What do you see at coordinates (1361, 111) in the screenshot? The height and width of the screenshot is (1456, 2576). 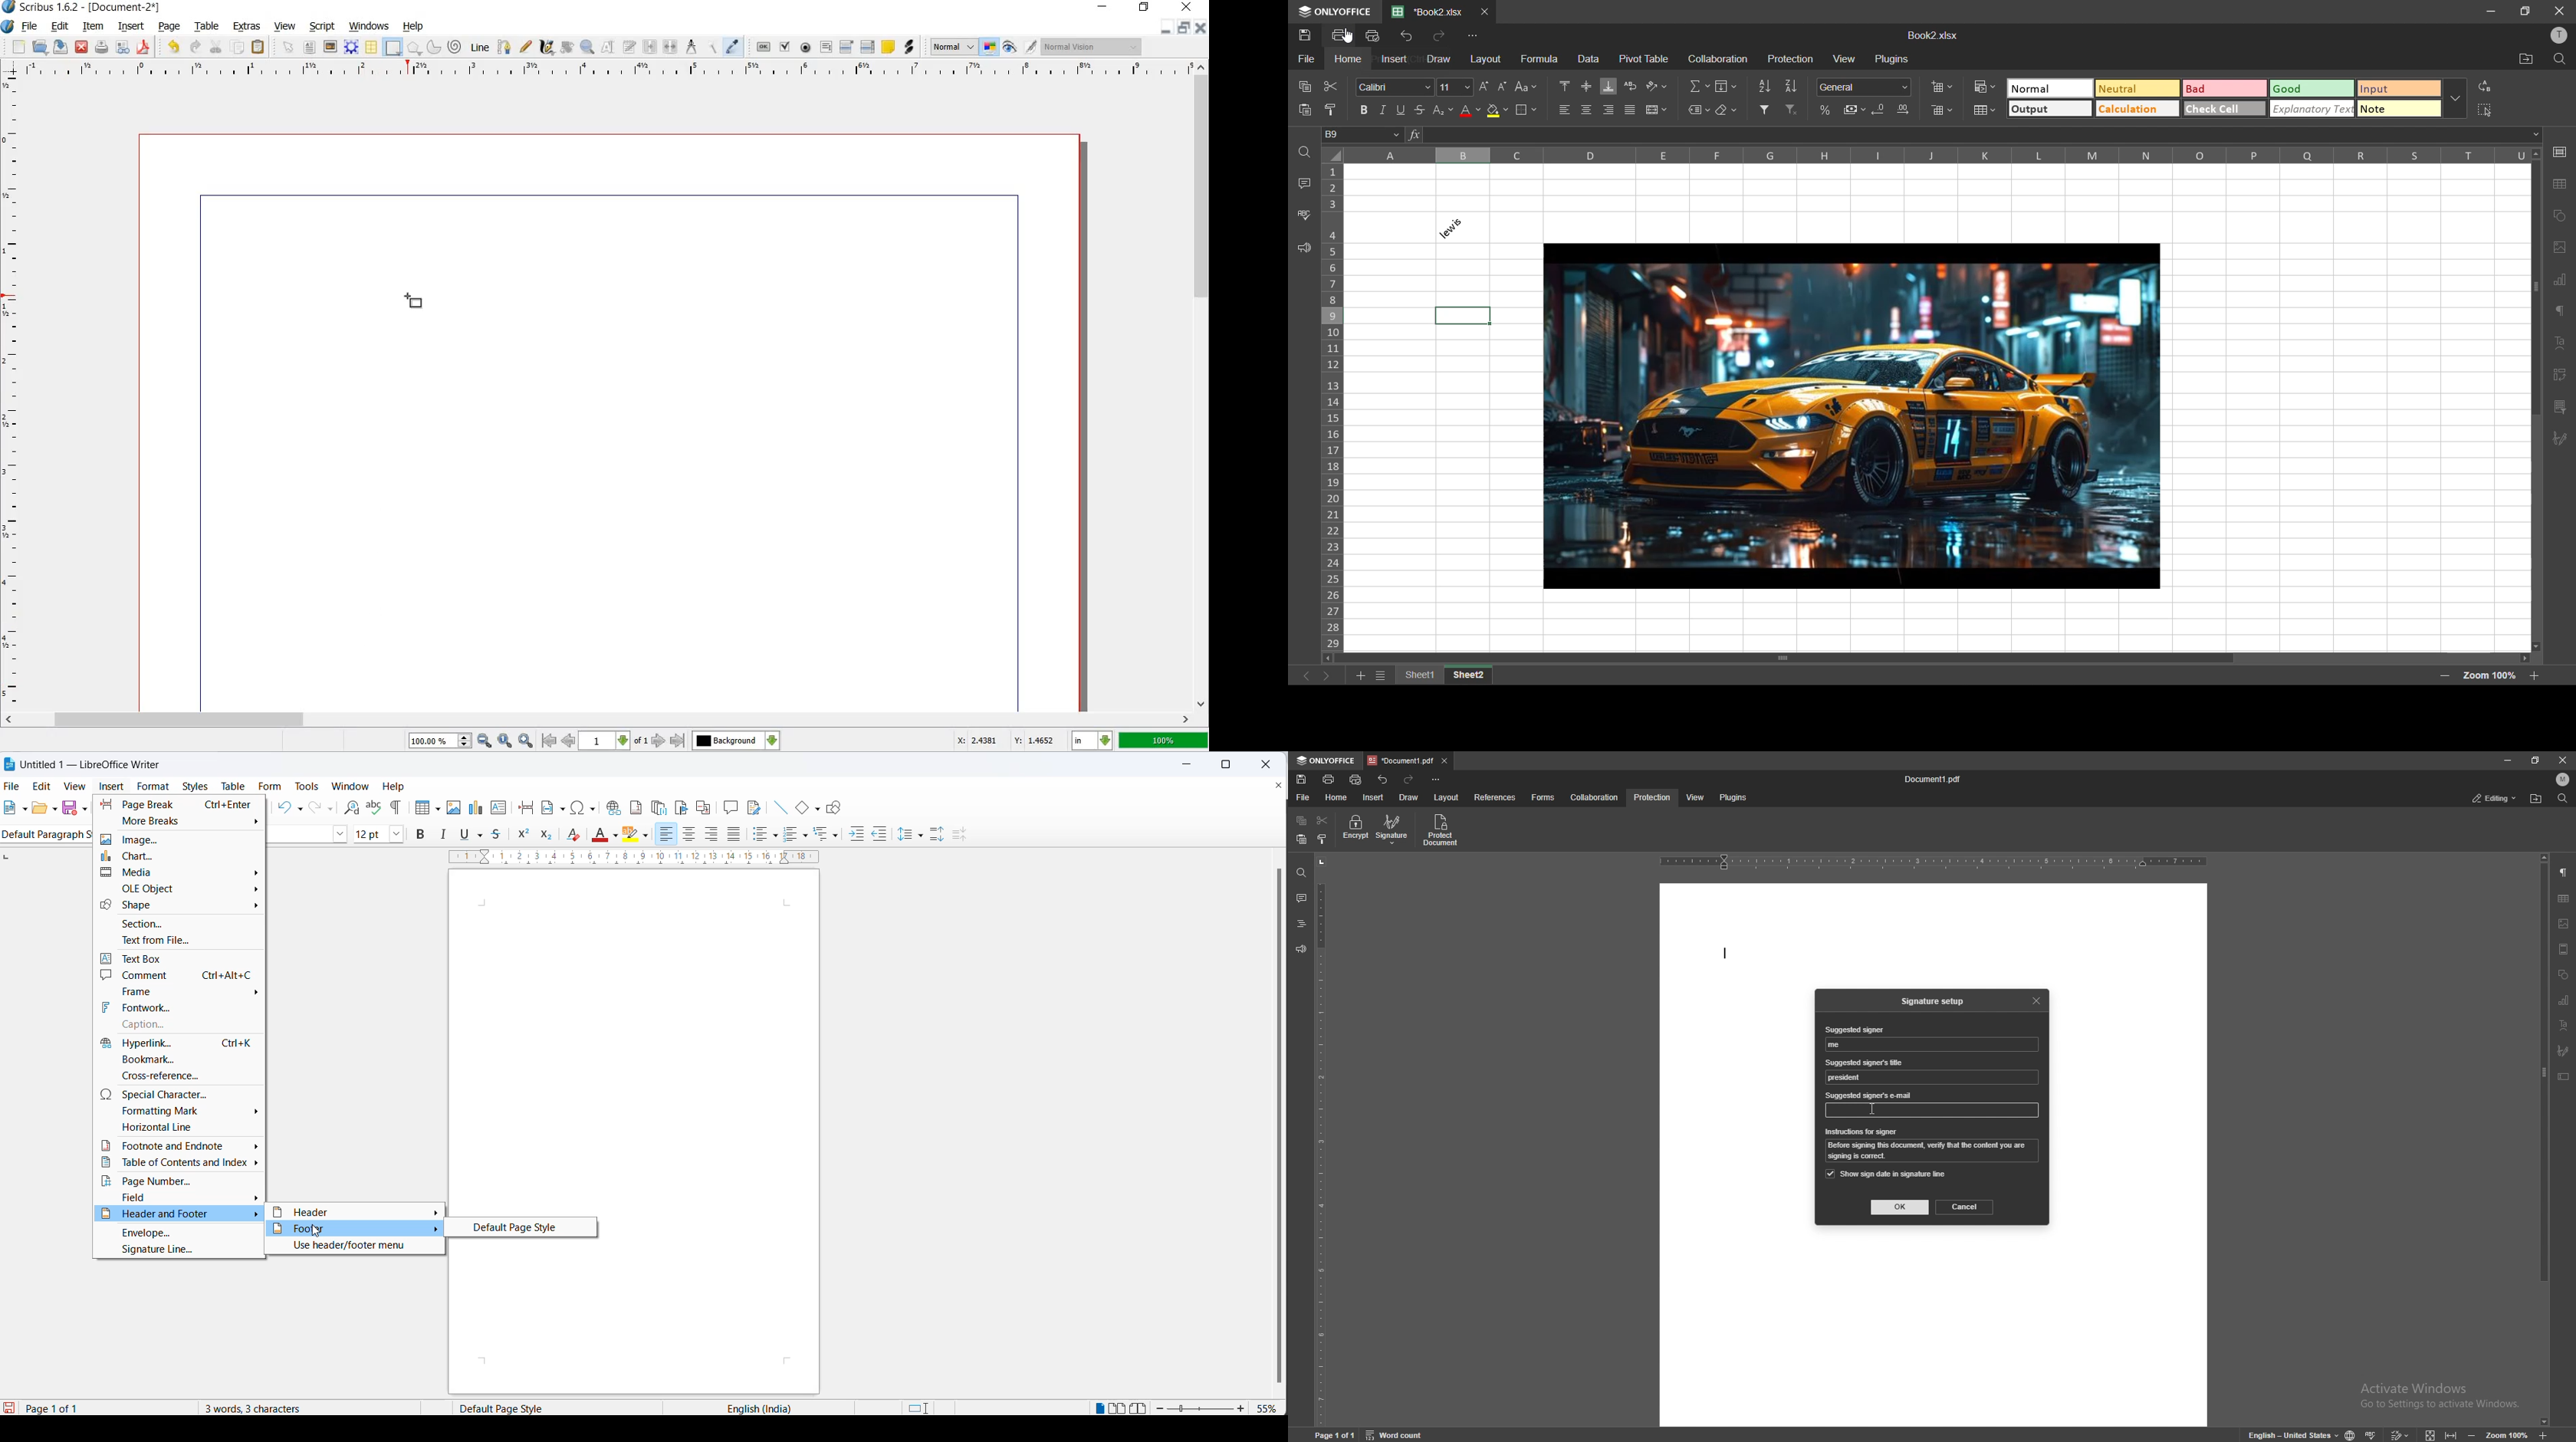 I see `bold` at bounding box center [1361, 111].